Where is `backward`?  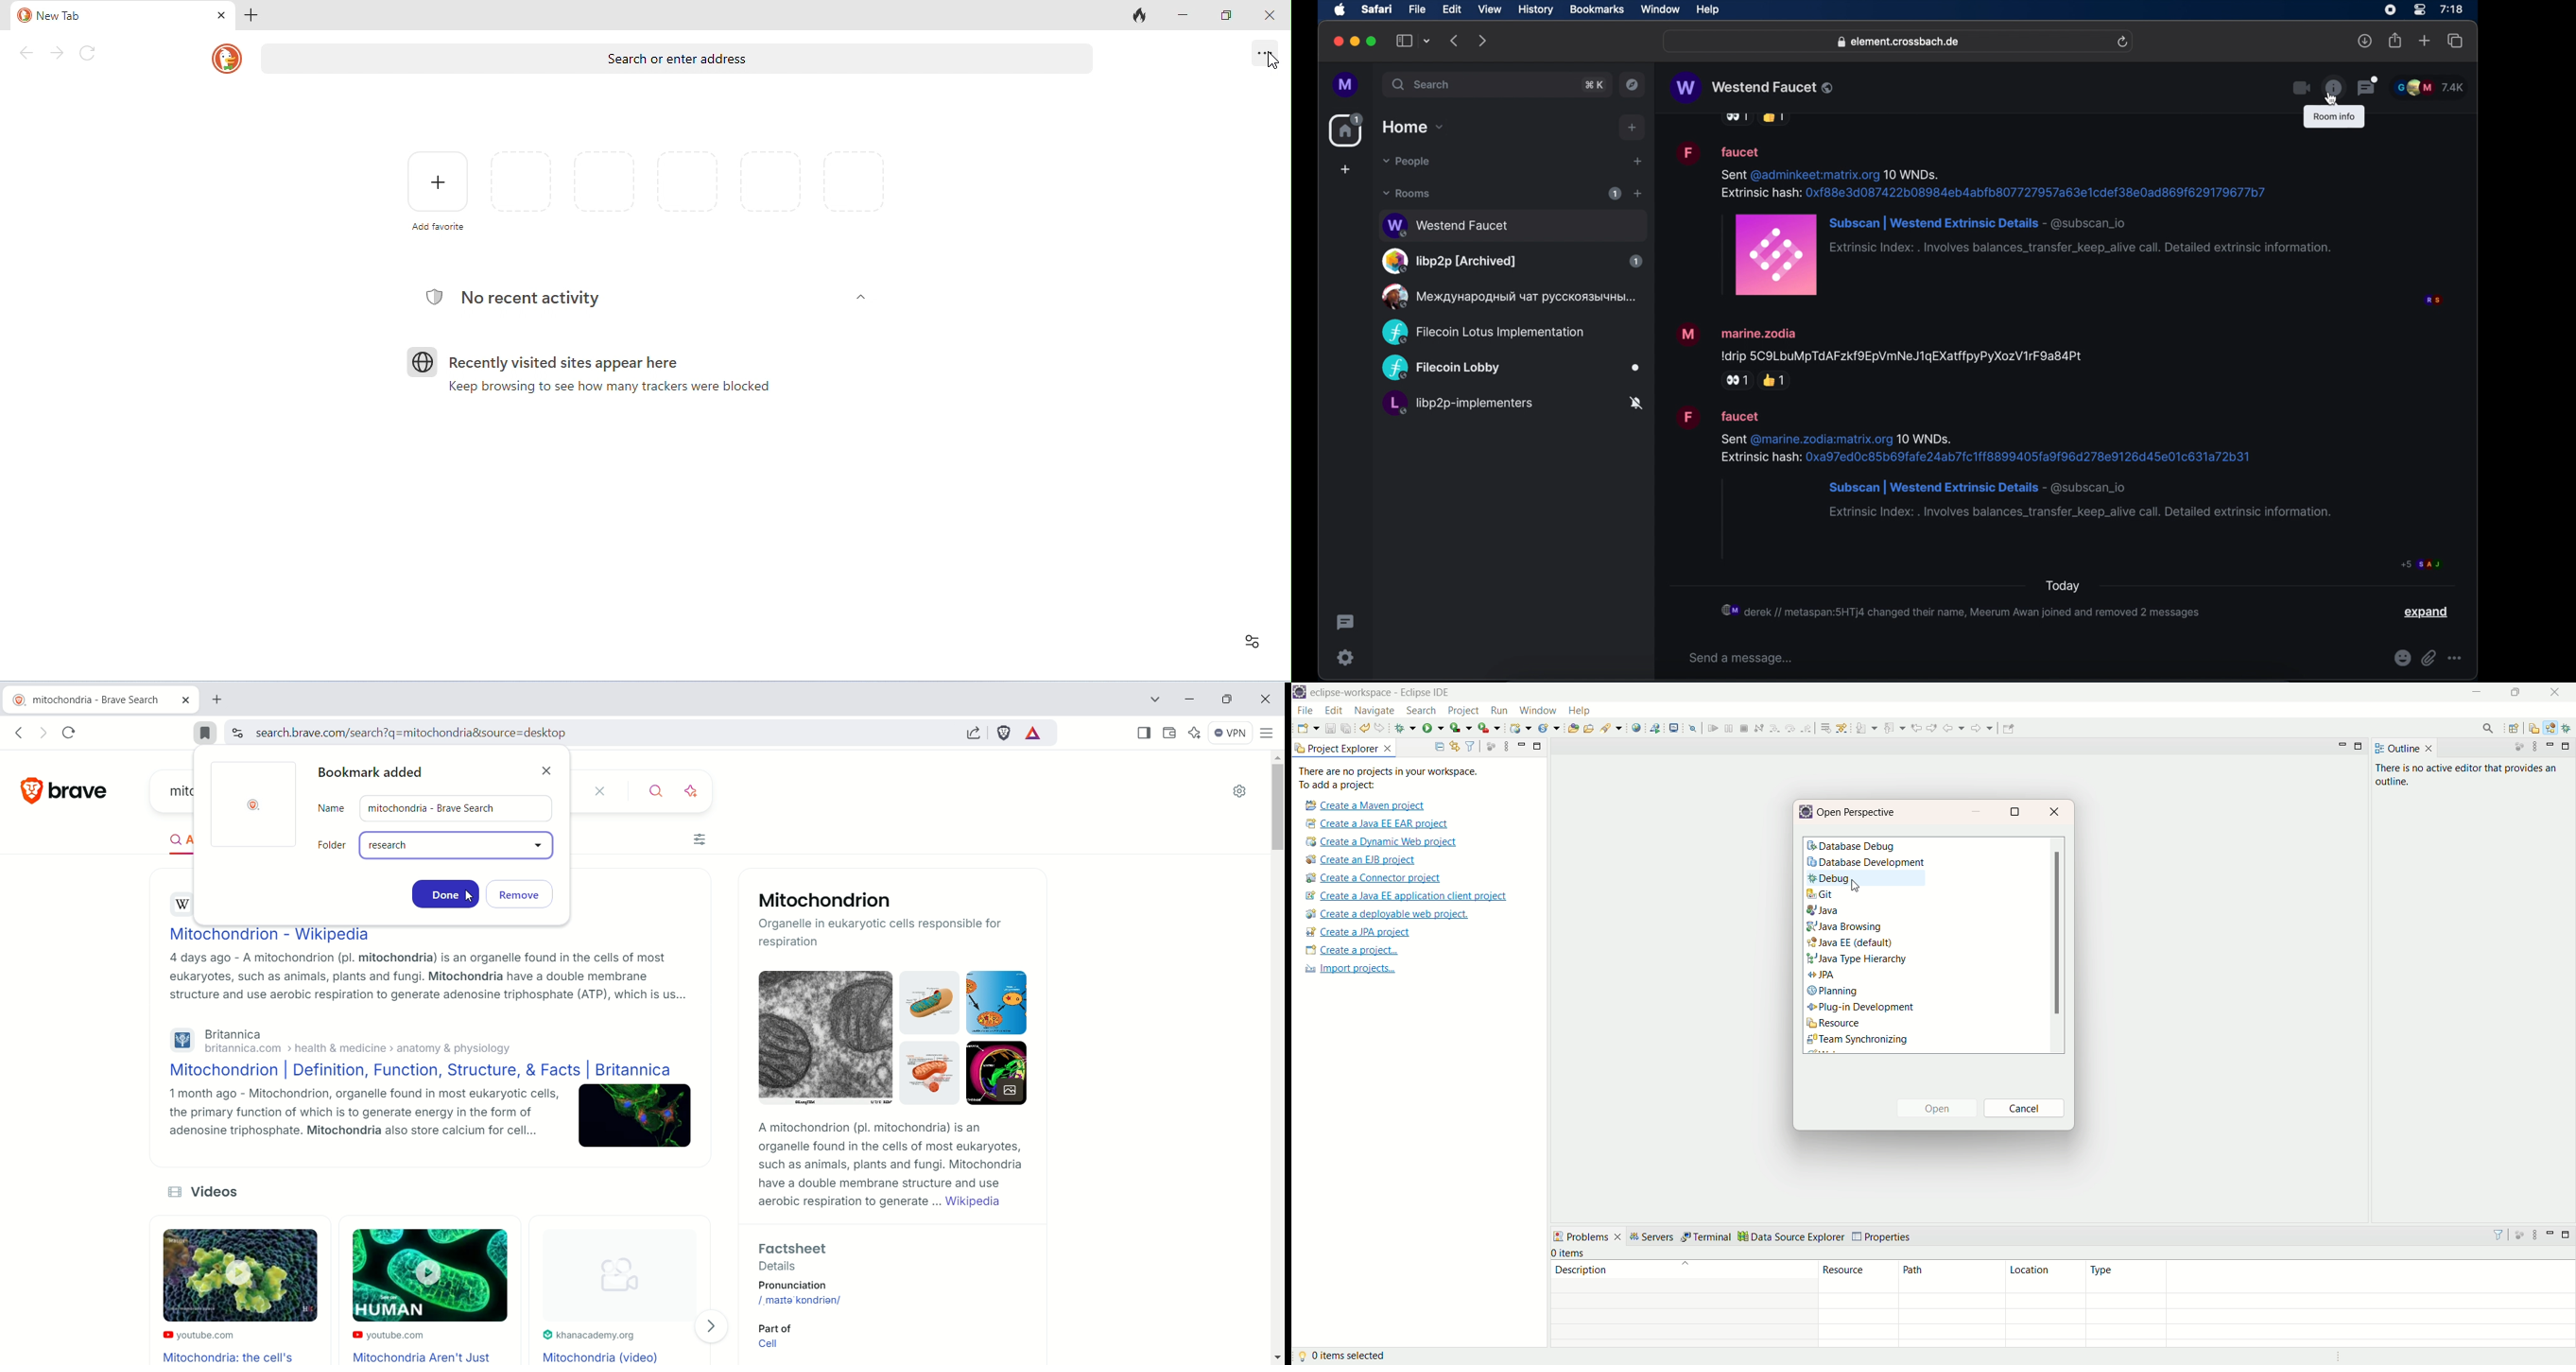
backward is located at coordinates (1455, 40).